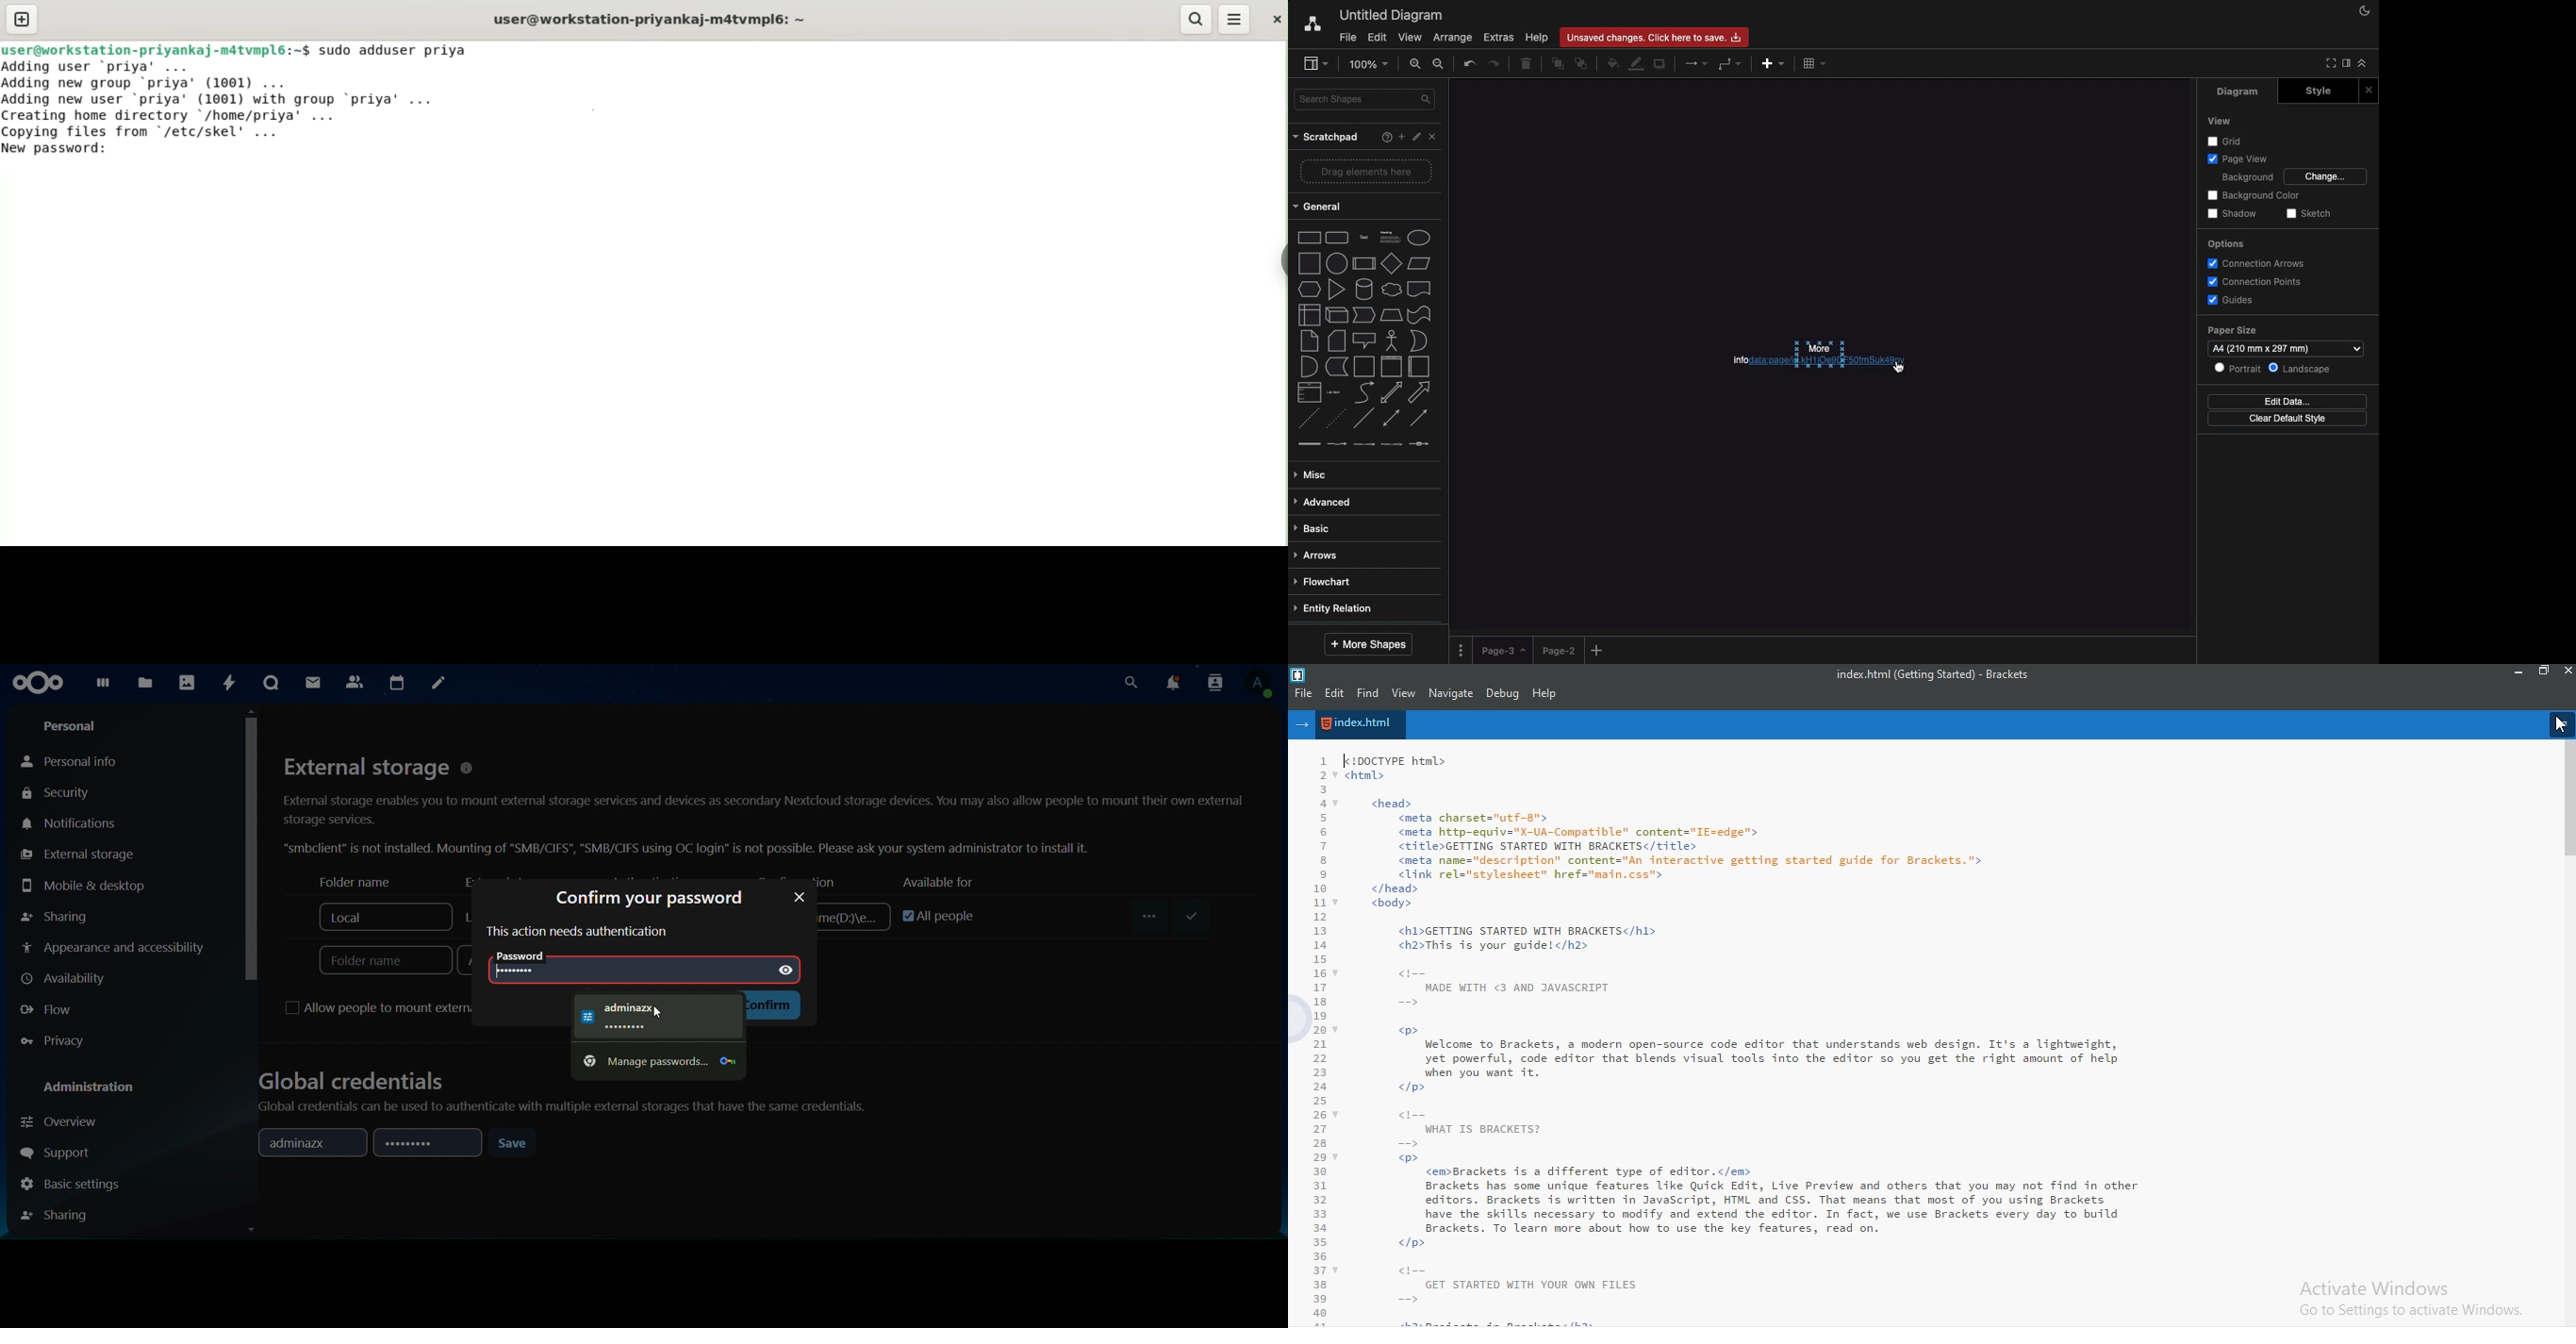 The image size is (2576, 1344). I want to click on overview, so click(64, 1124).